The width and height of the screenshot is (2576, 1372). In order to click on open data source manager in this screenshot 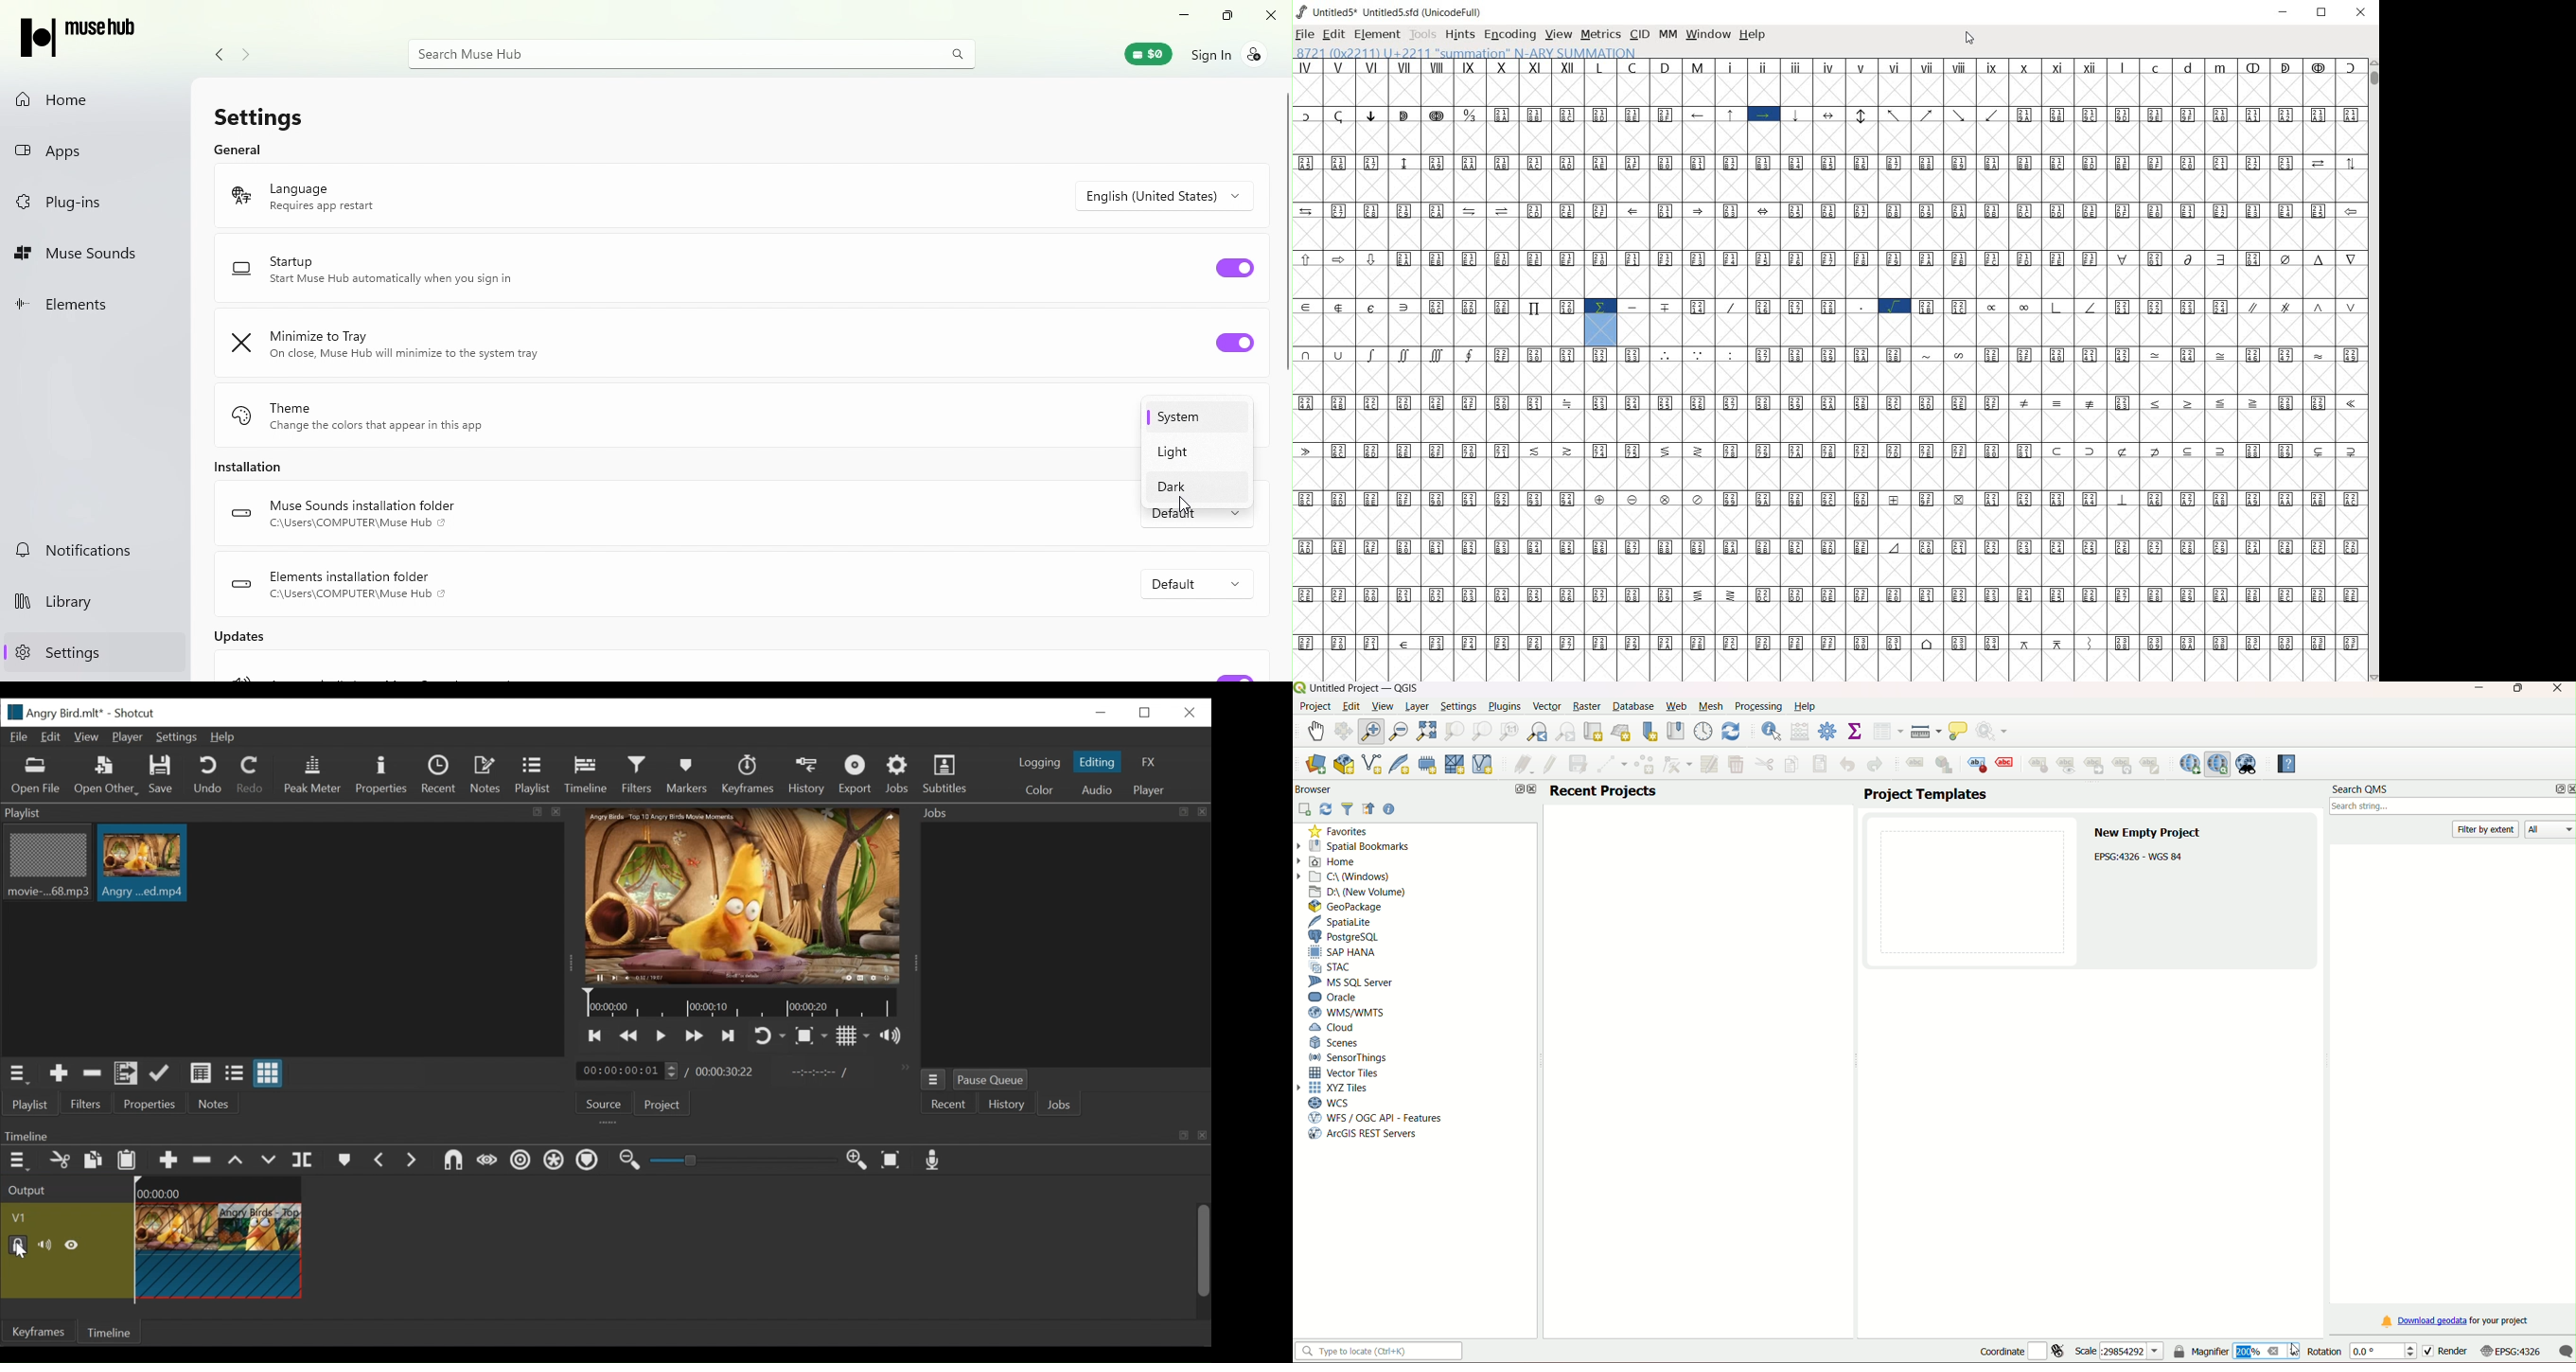, I will do `click(1315, 765)`.